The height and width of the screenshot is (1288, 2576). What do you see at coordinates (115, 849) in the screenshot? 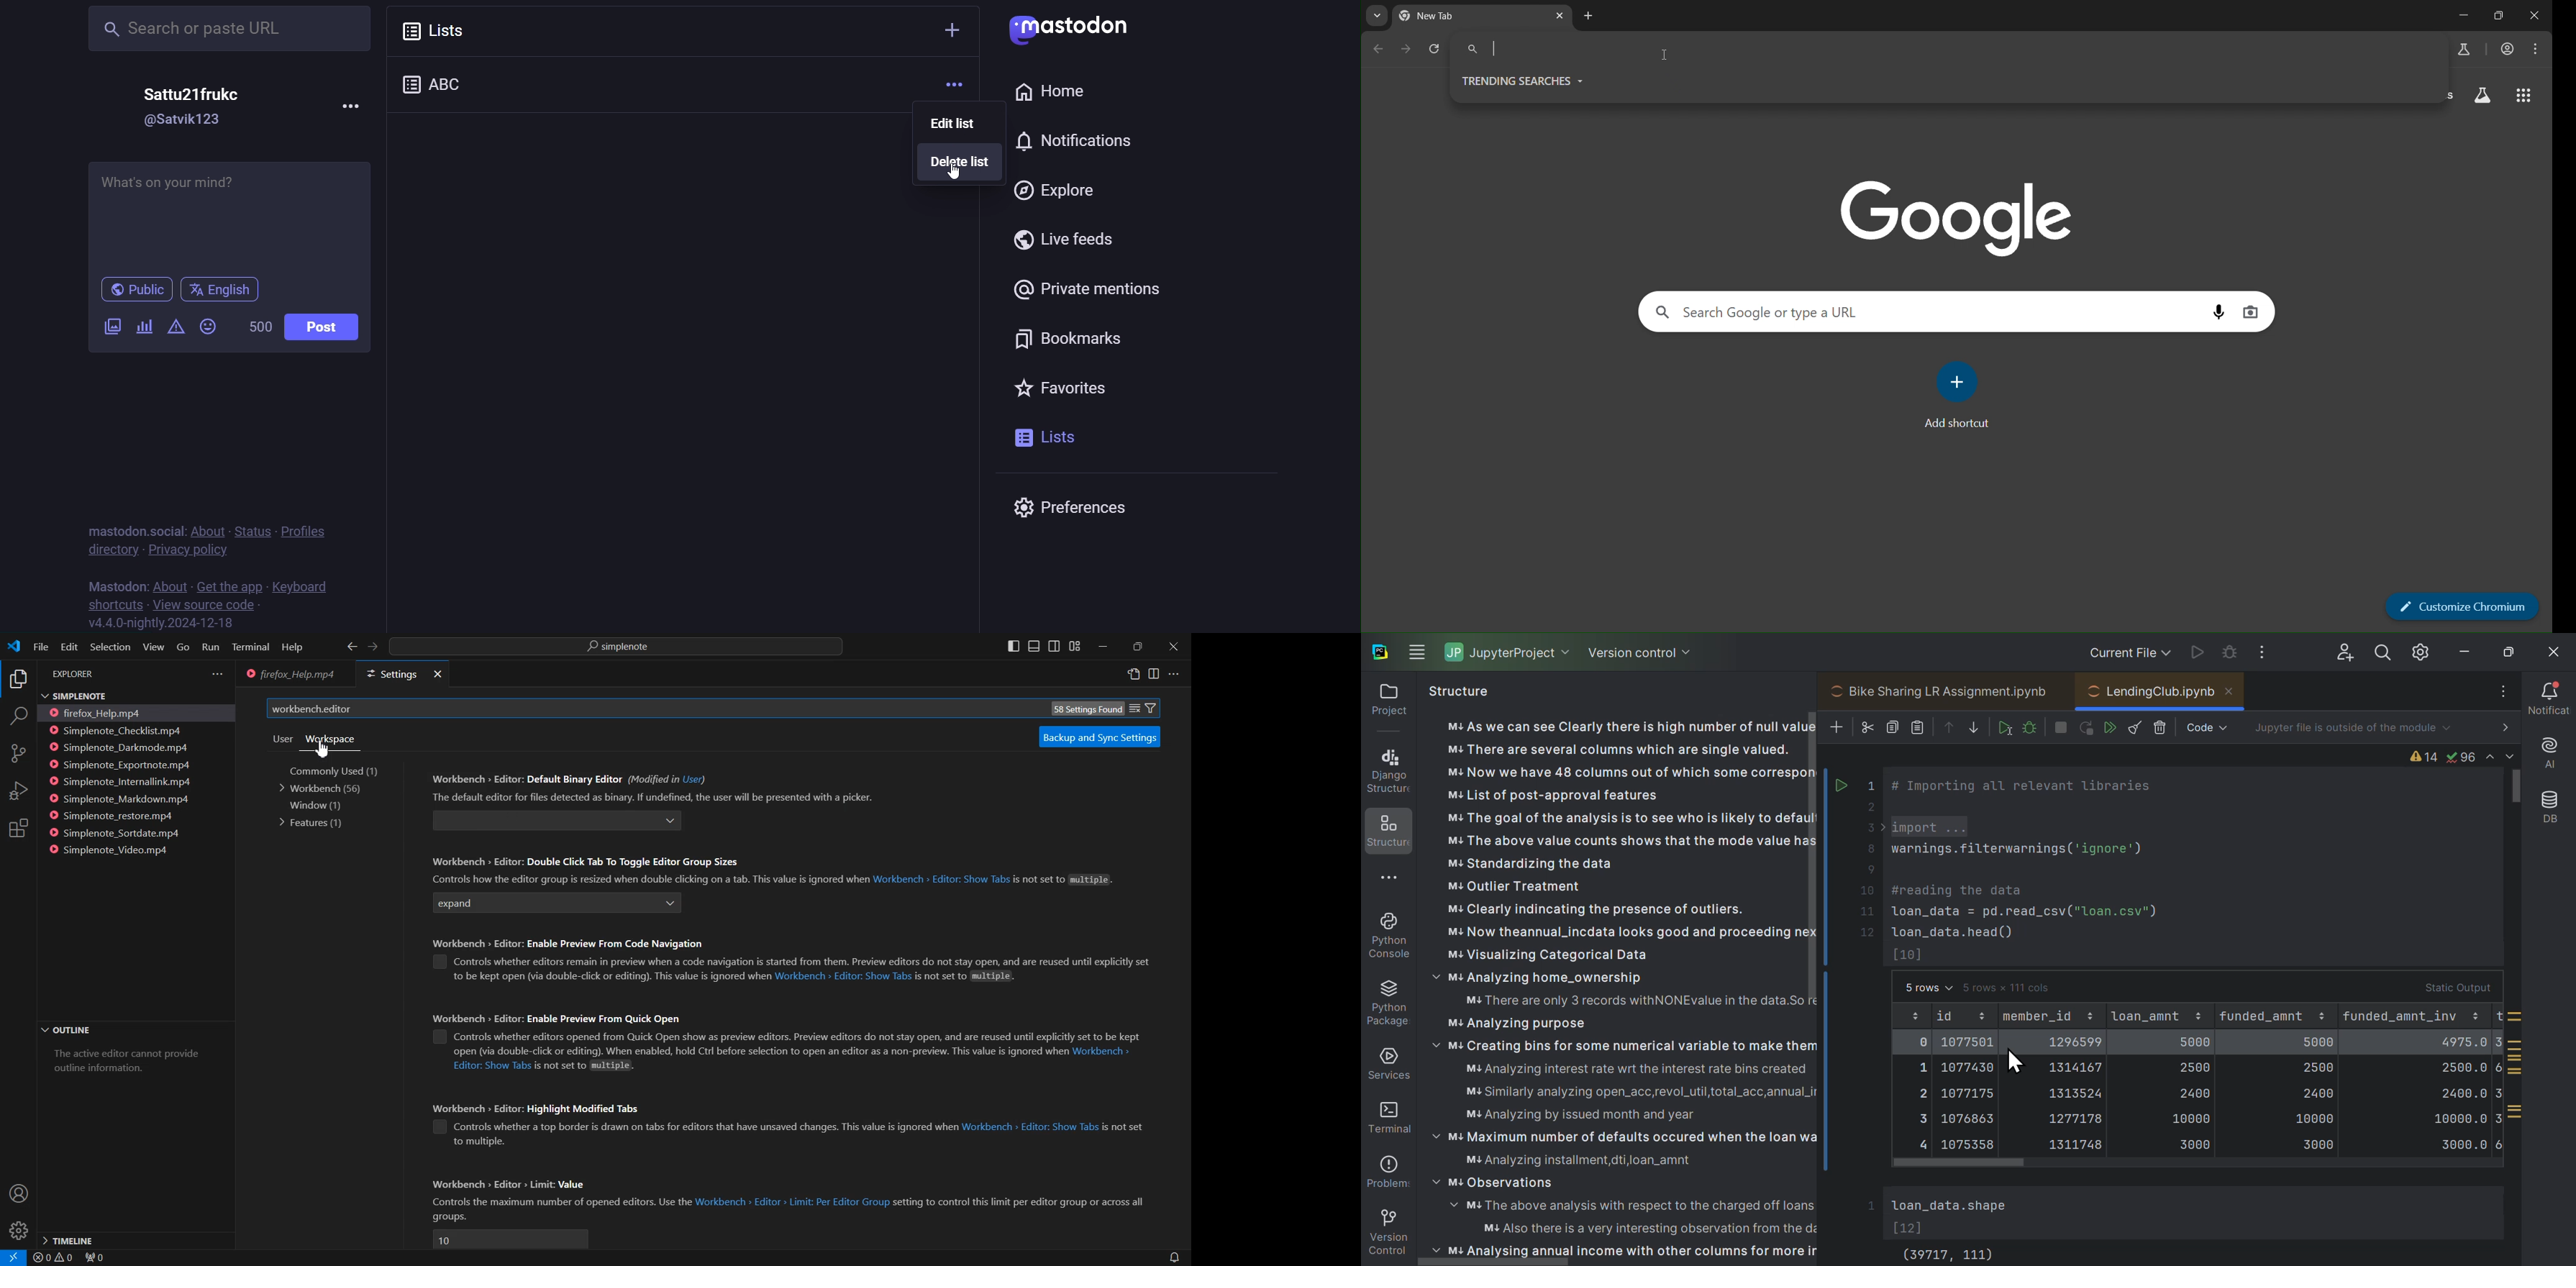
I see `Simplenote_Video.mp4` at bounding box center [115, 849].